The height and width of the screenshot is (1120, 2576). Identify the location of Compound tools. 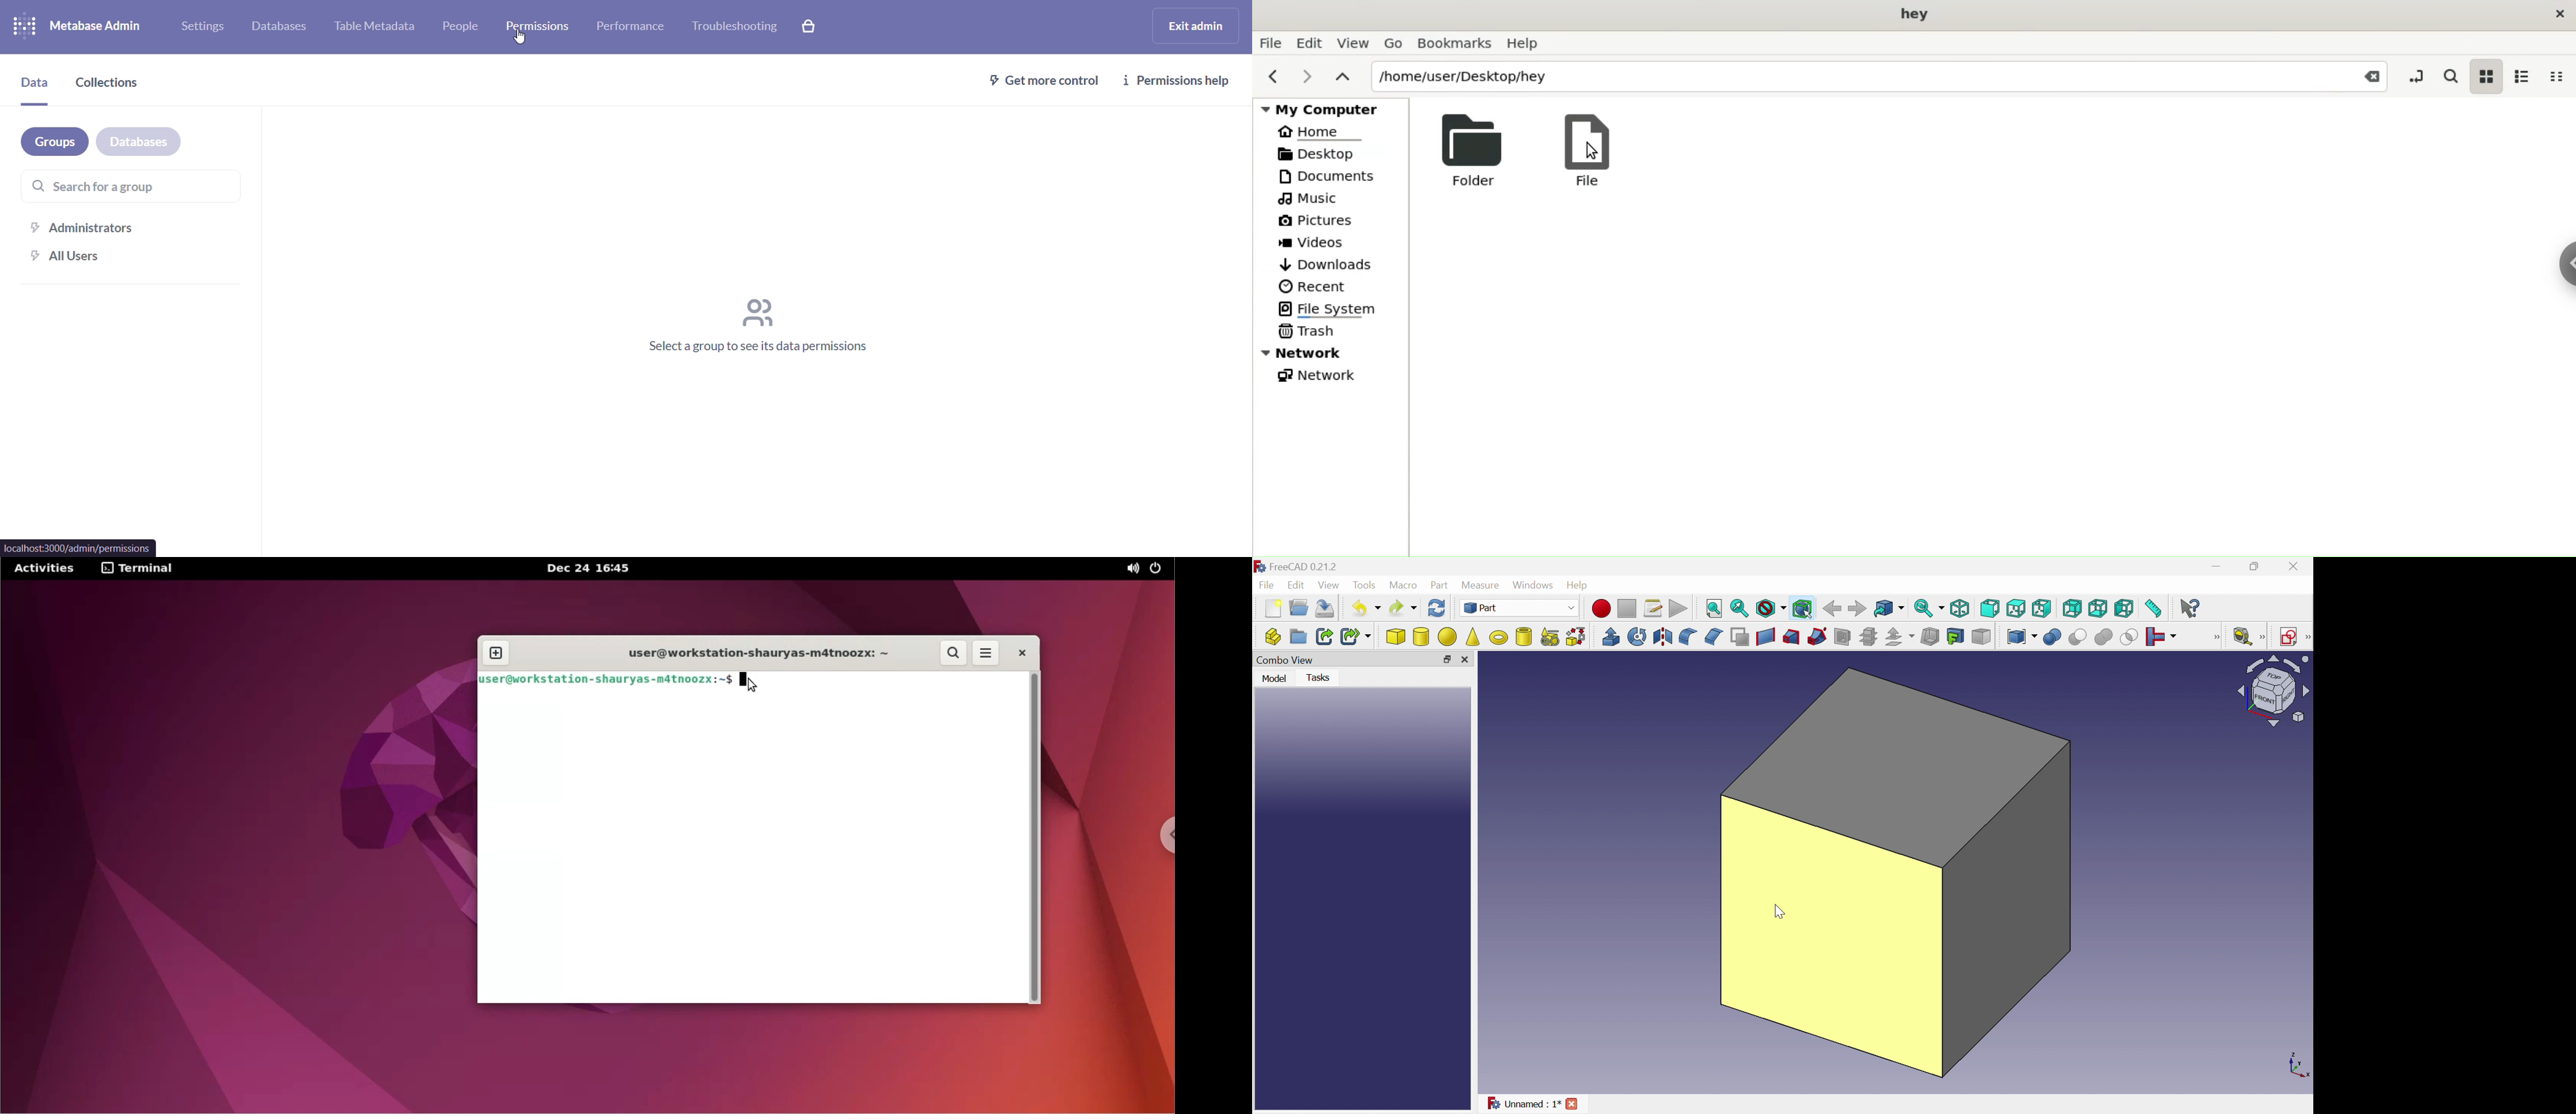
(2022, 636).